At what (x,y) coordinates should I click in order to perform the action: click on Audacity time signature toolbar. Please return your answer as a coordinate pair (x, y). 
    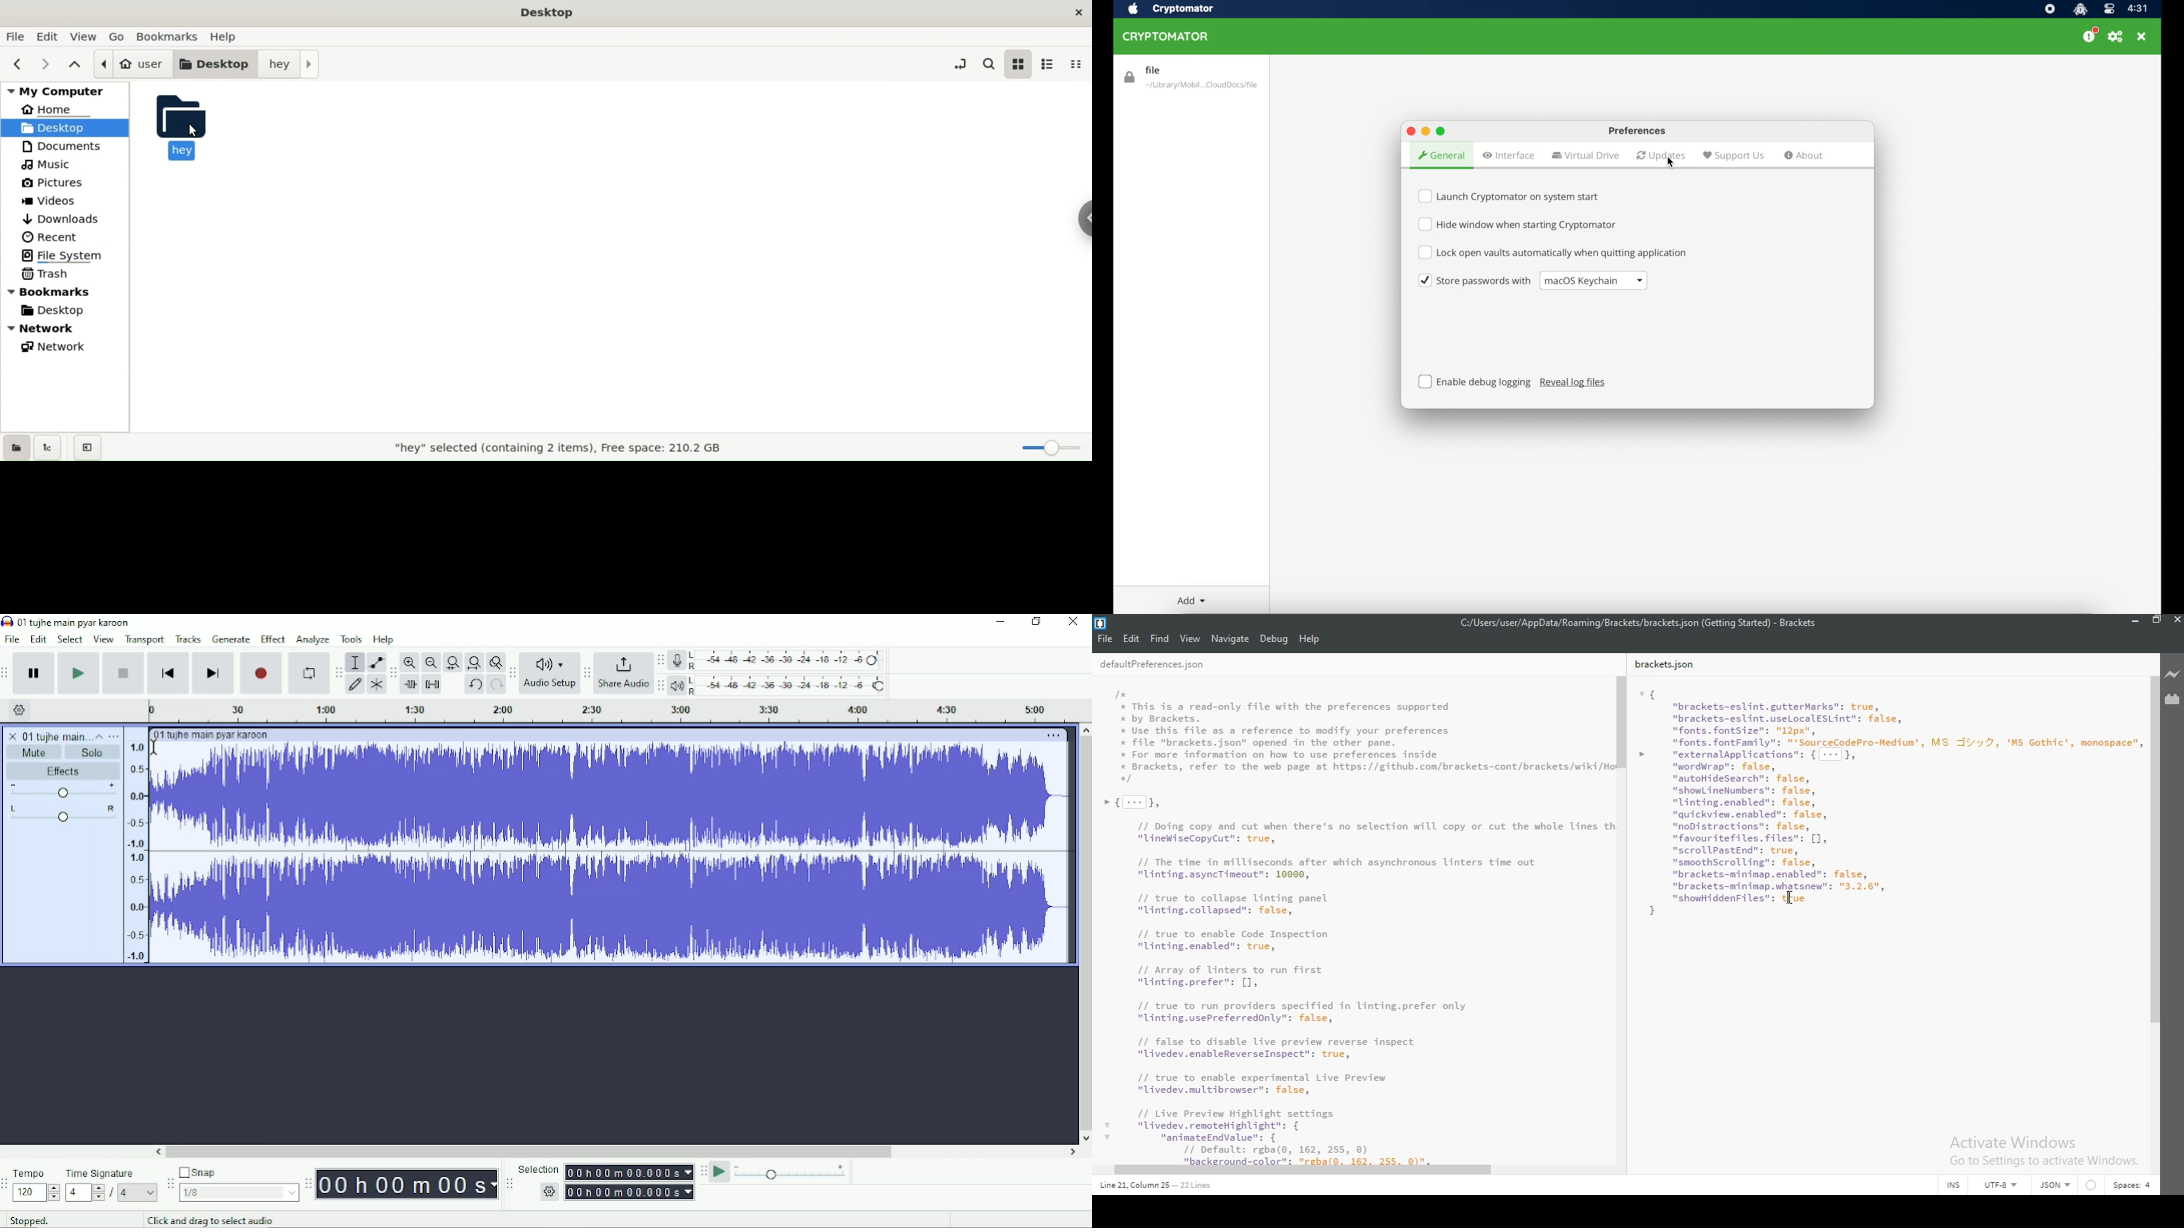
    Looking at the image, I should click on (7, 1184).